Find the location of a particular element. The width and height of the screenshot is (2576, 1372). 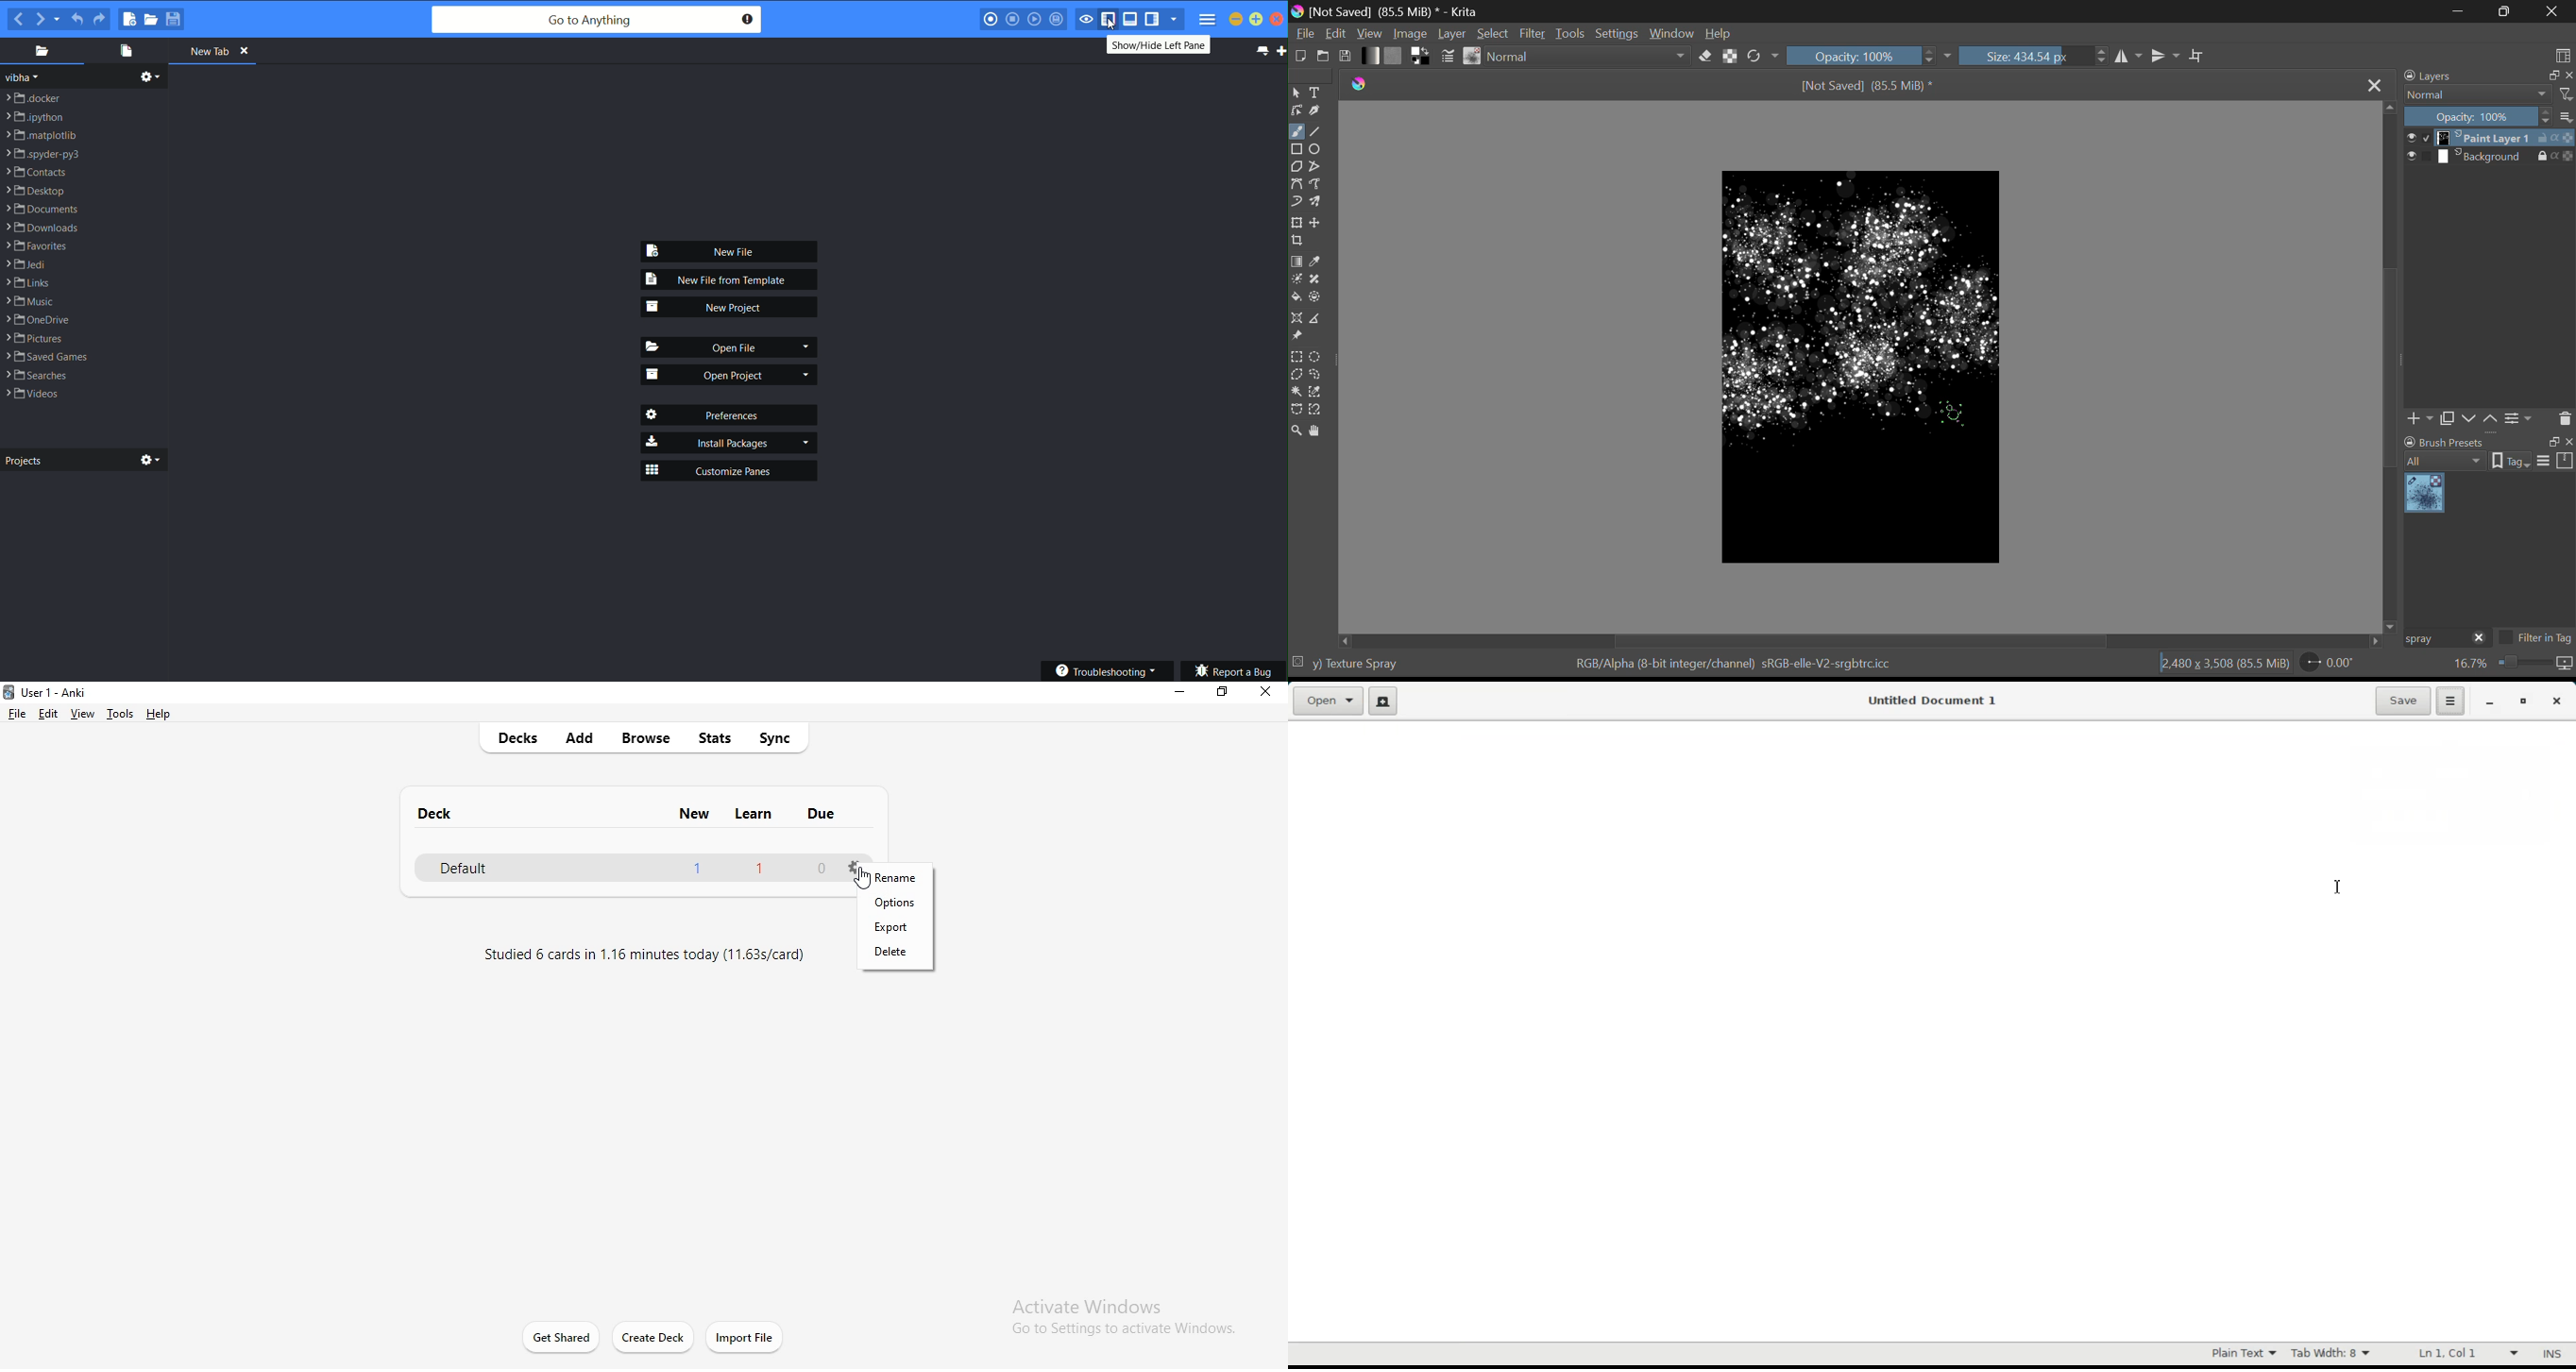

Enclose and Fill is located at coordinates (1316, 298).